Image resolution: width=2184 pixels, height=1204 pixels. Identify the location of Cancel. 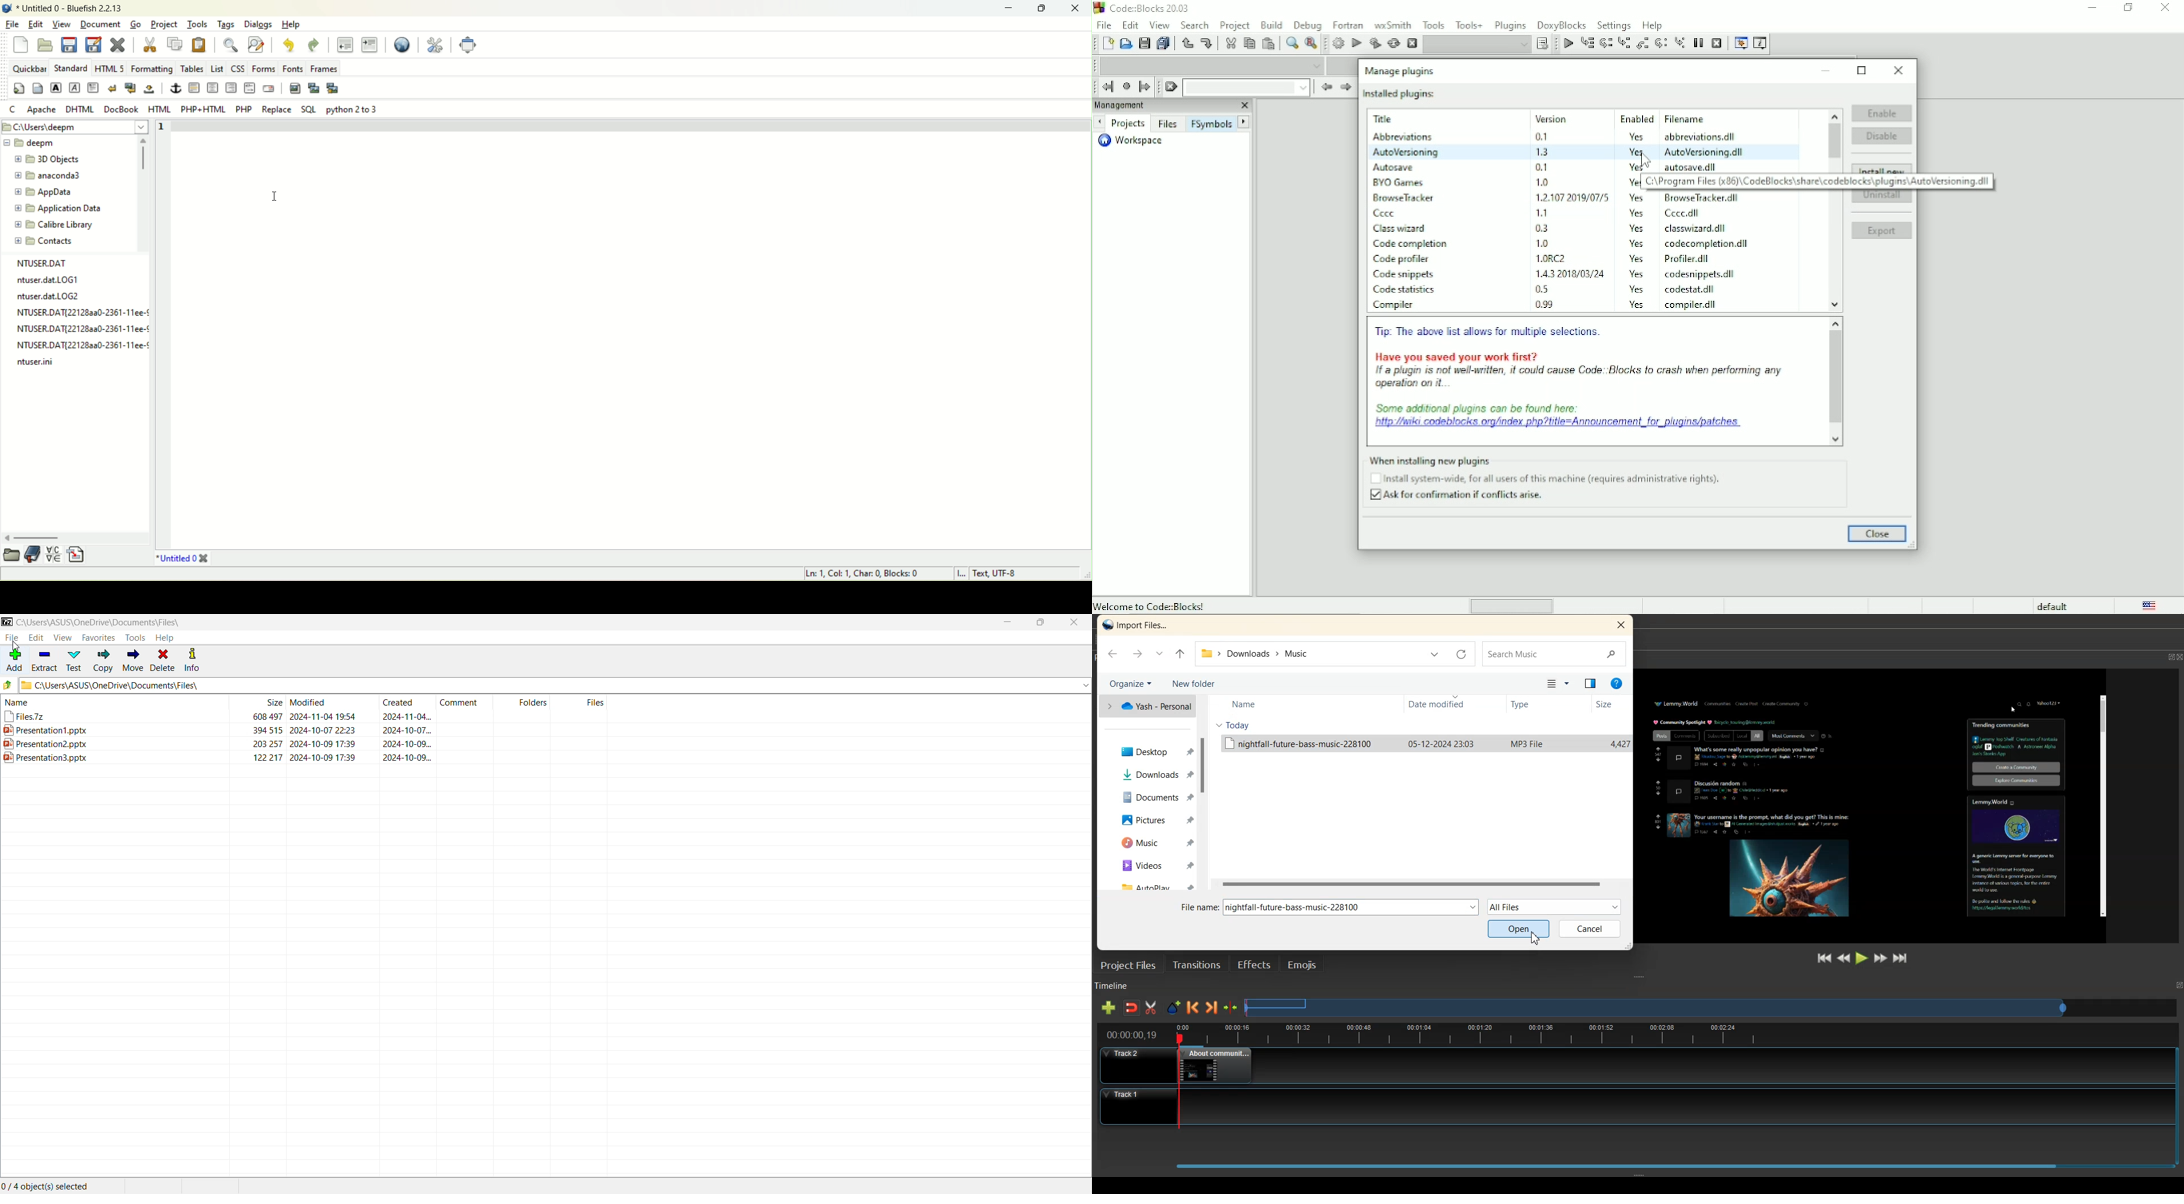
(1590, 929).